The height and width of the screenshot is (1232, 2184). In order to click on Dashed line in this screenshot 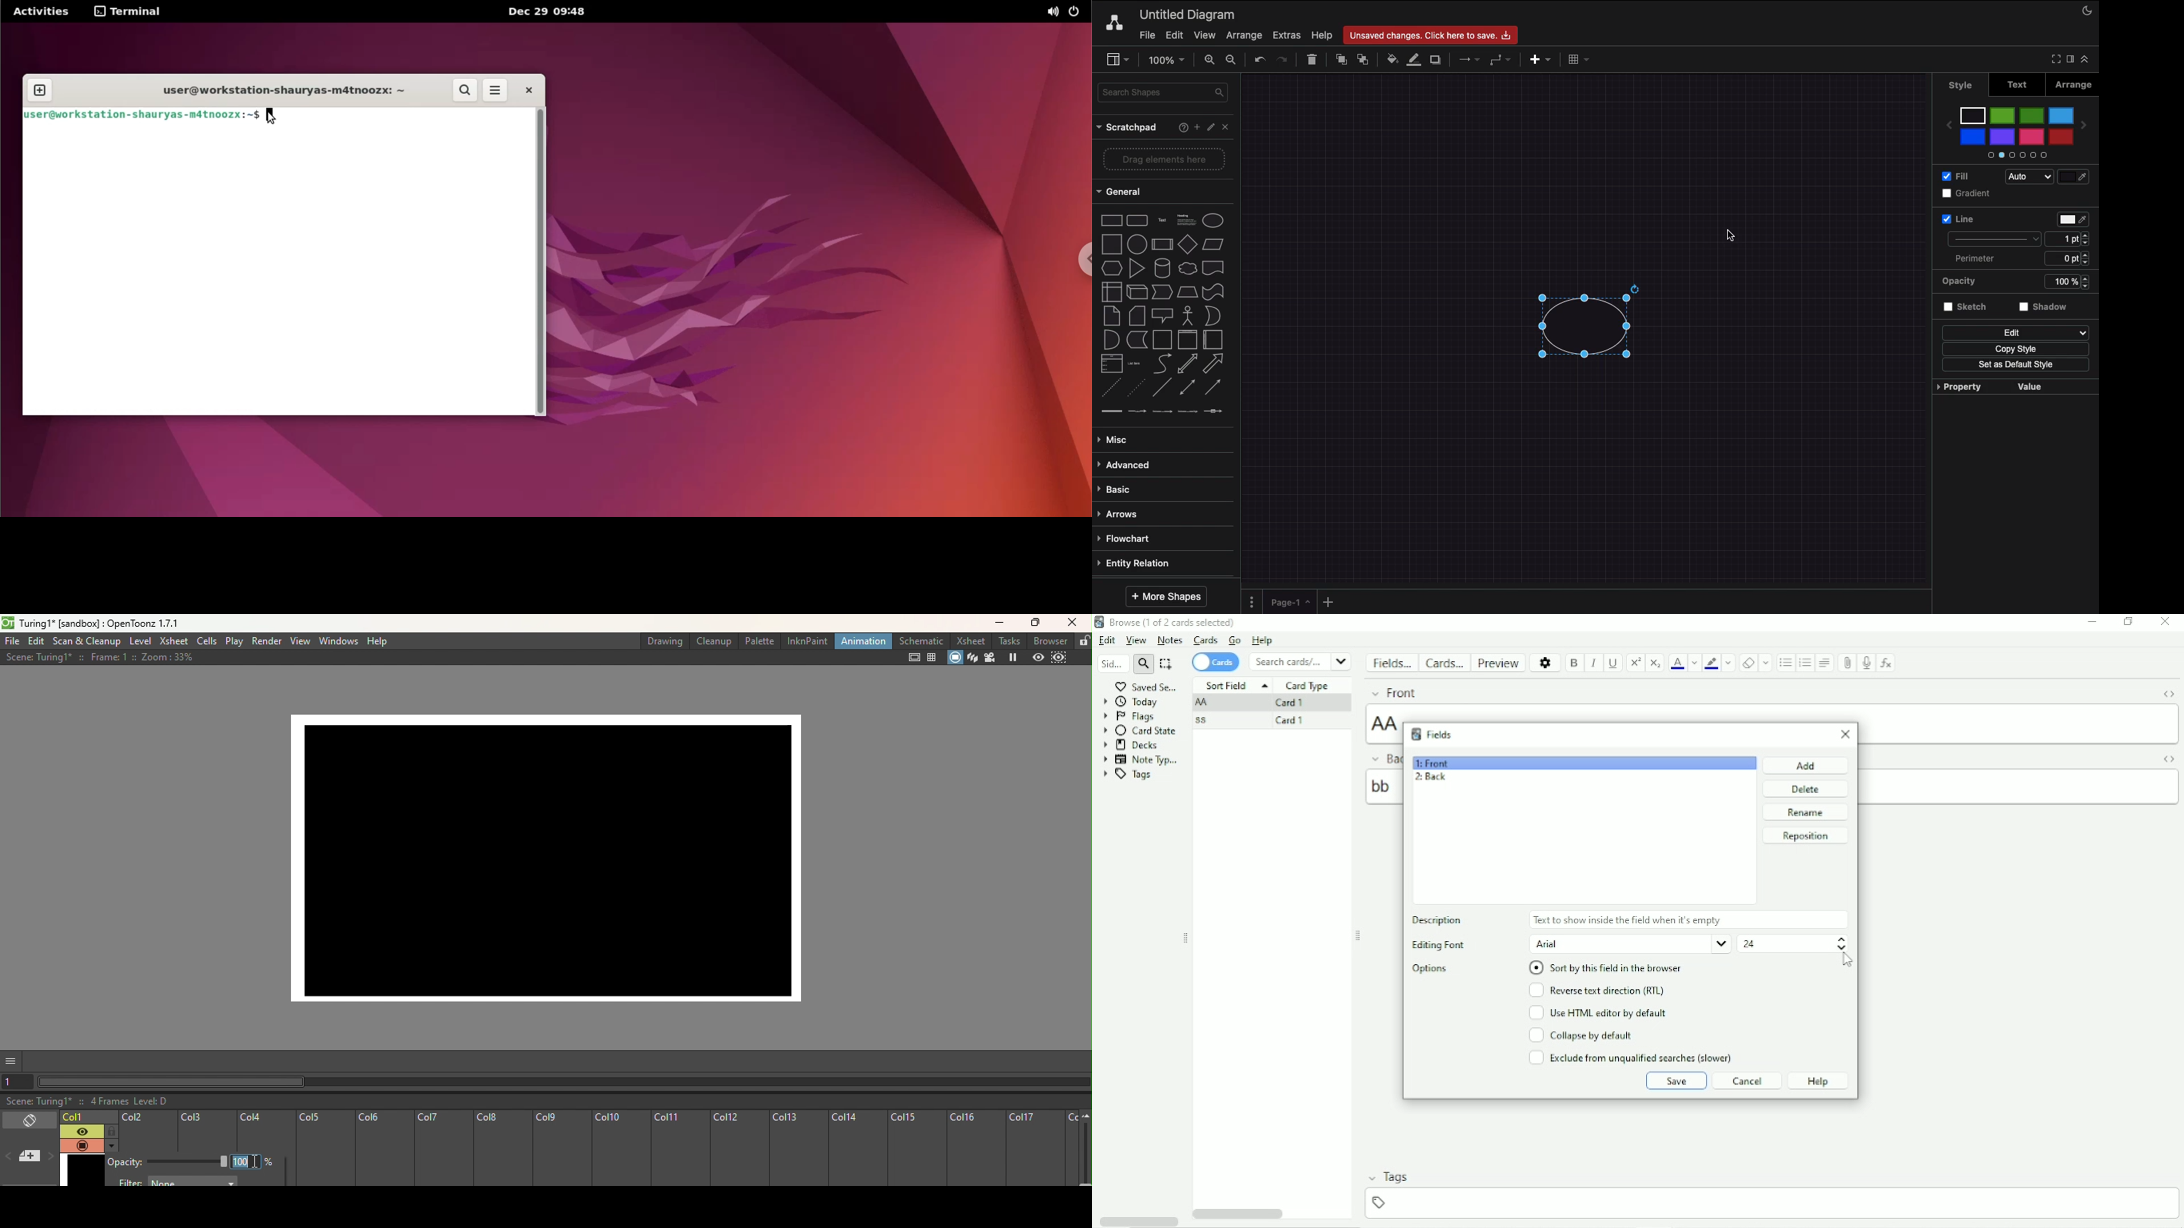, I will do `click(1109, 390)`.